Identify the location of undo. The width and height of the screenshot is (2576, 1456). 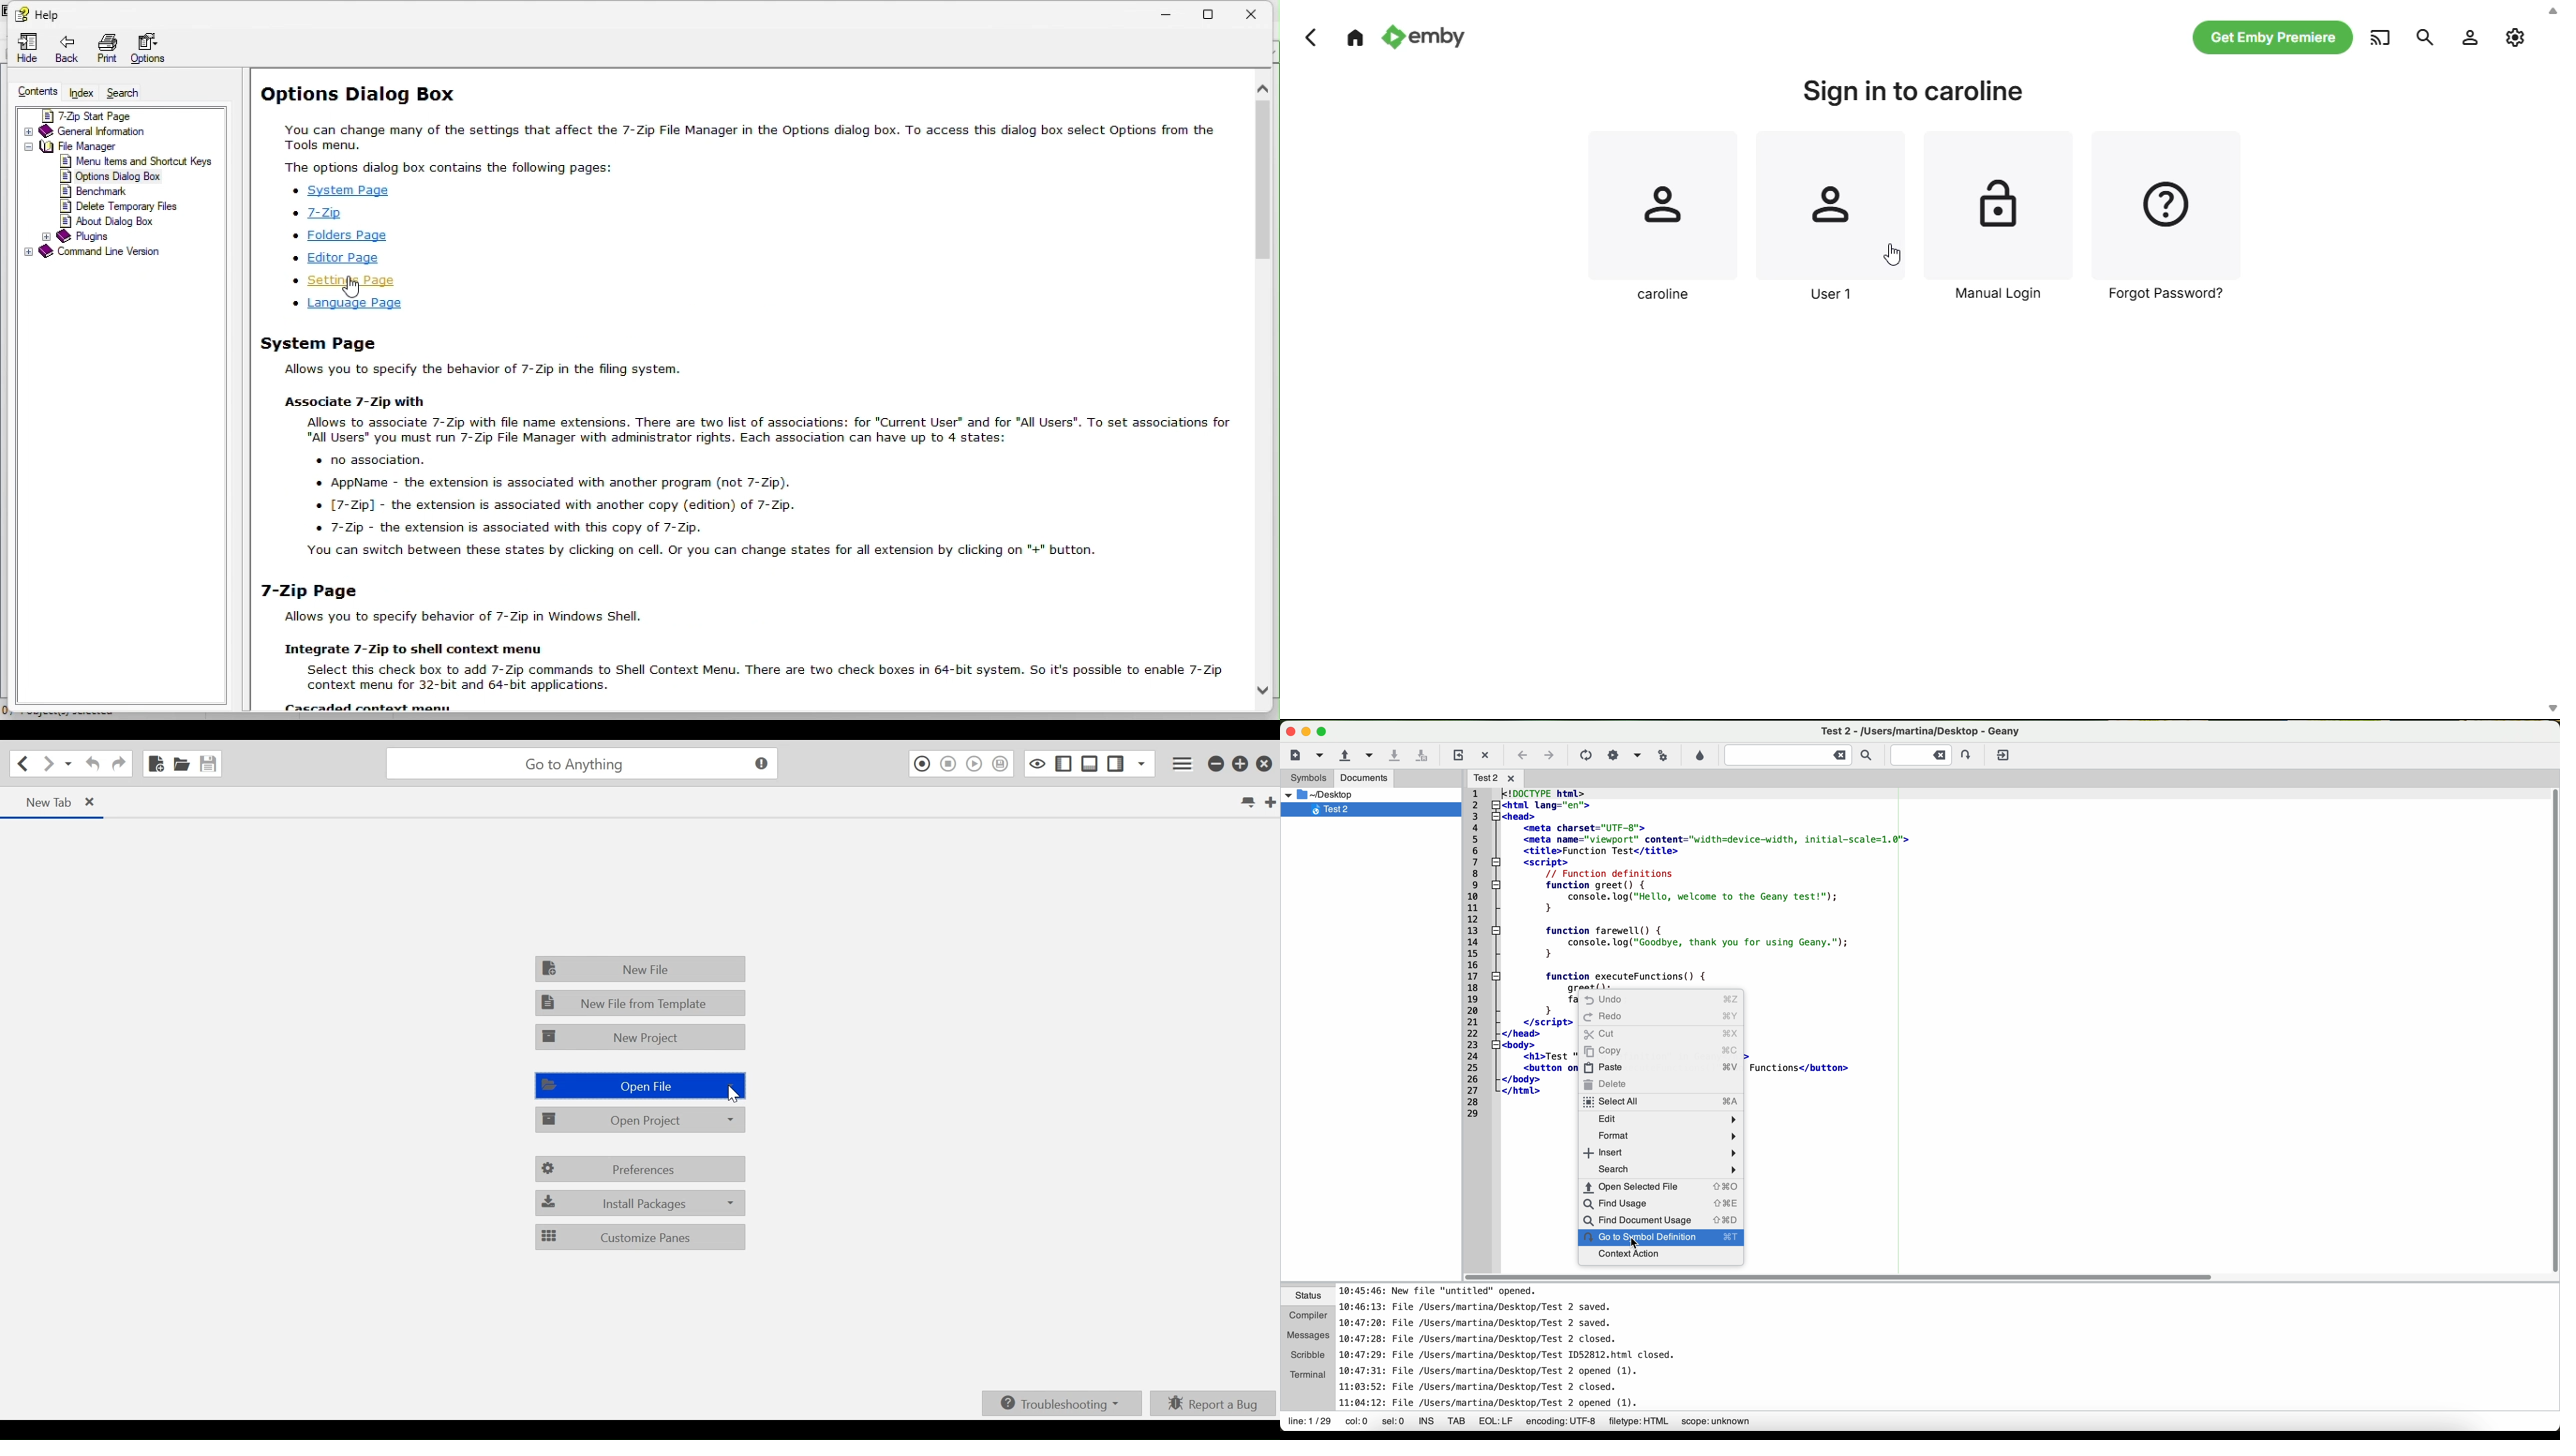
(1658, 1001).